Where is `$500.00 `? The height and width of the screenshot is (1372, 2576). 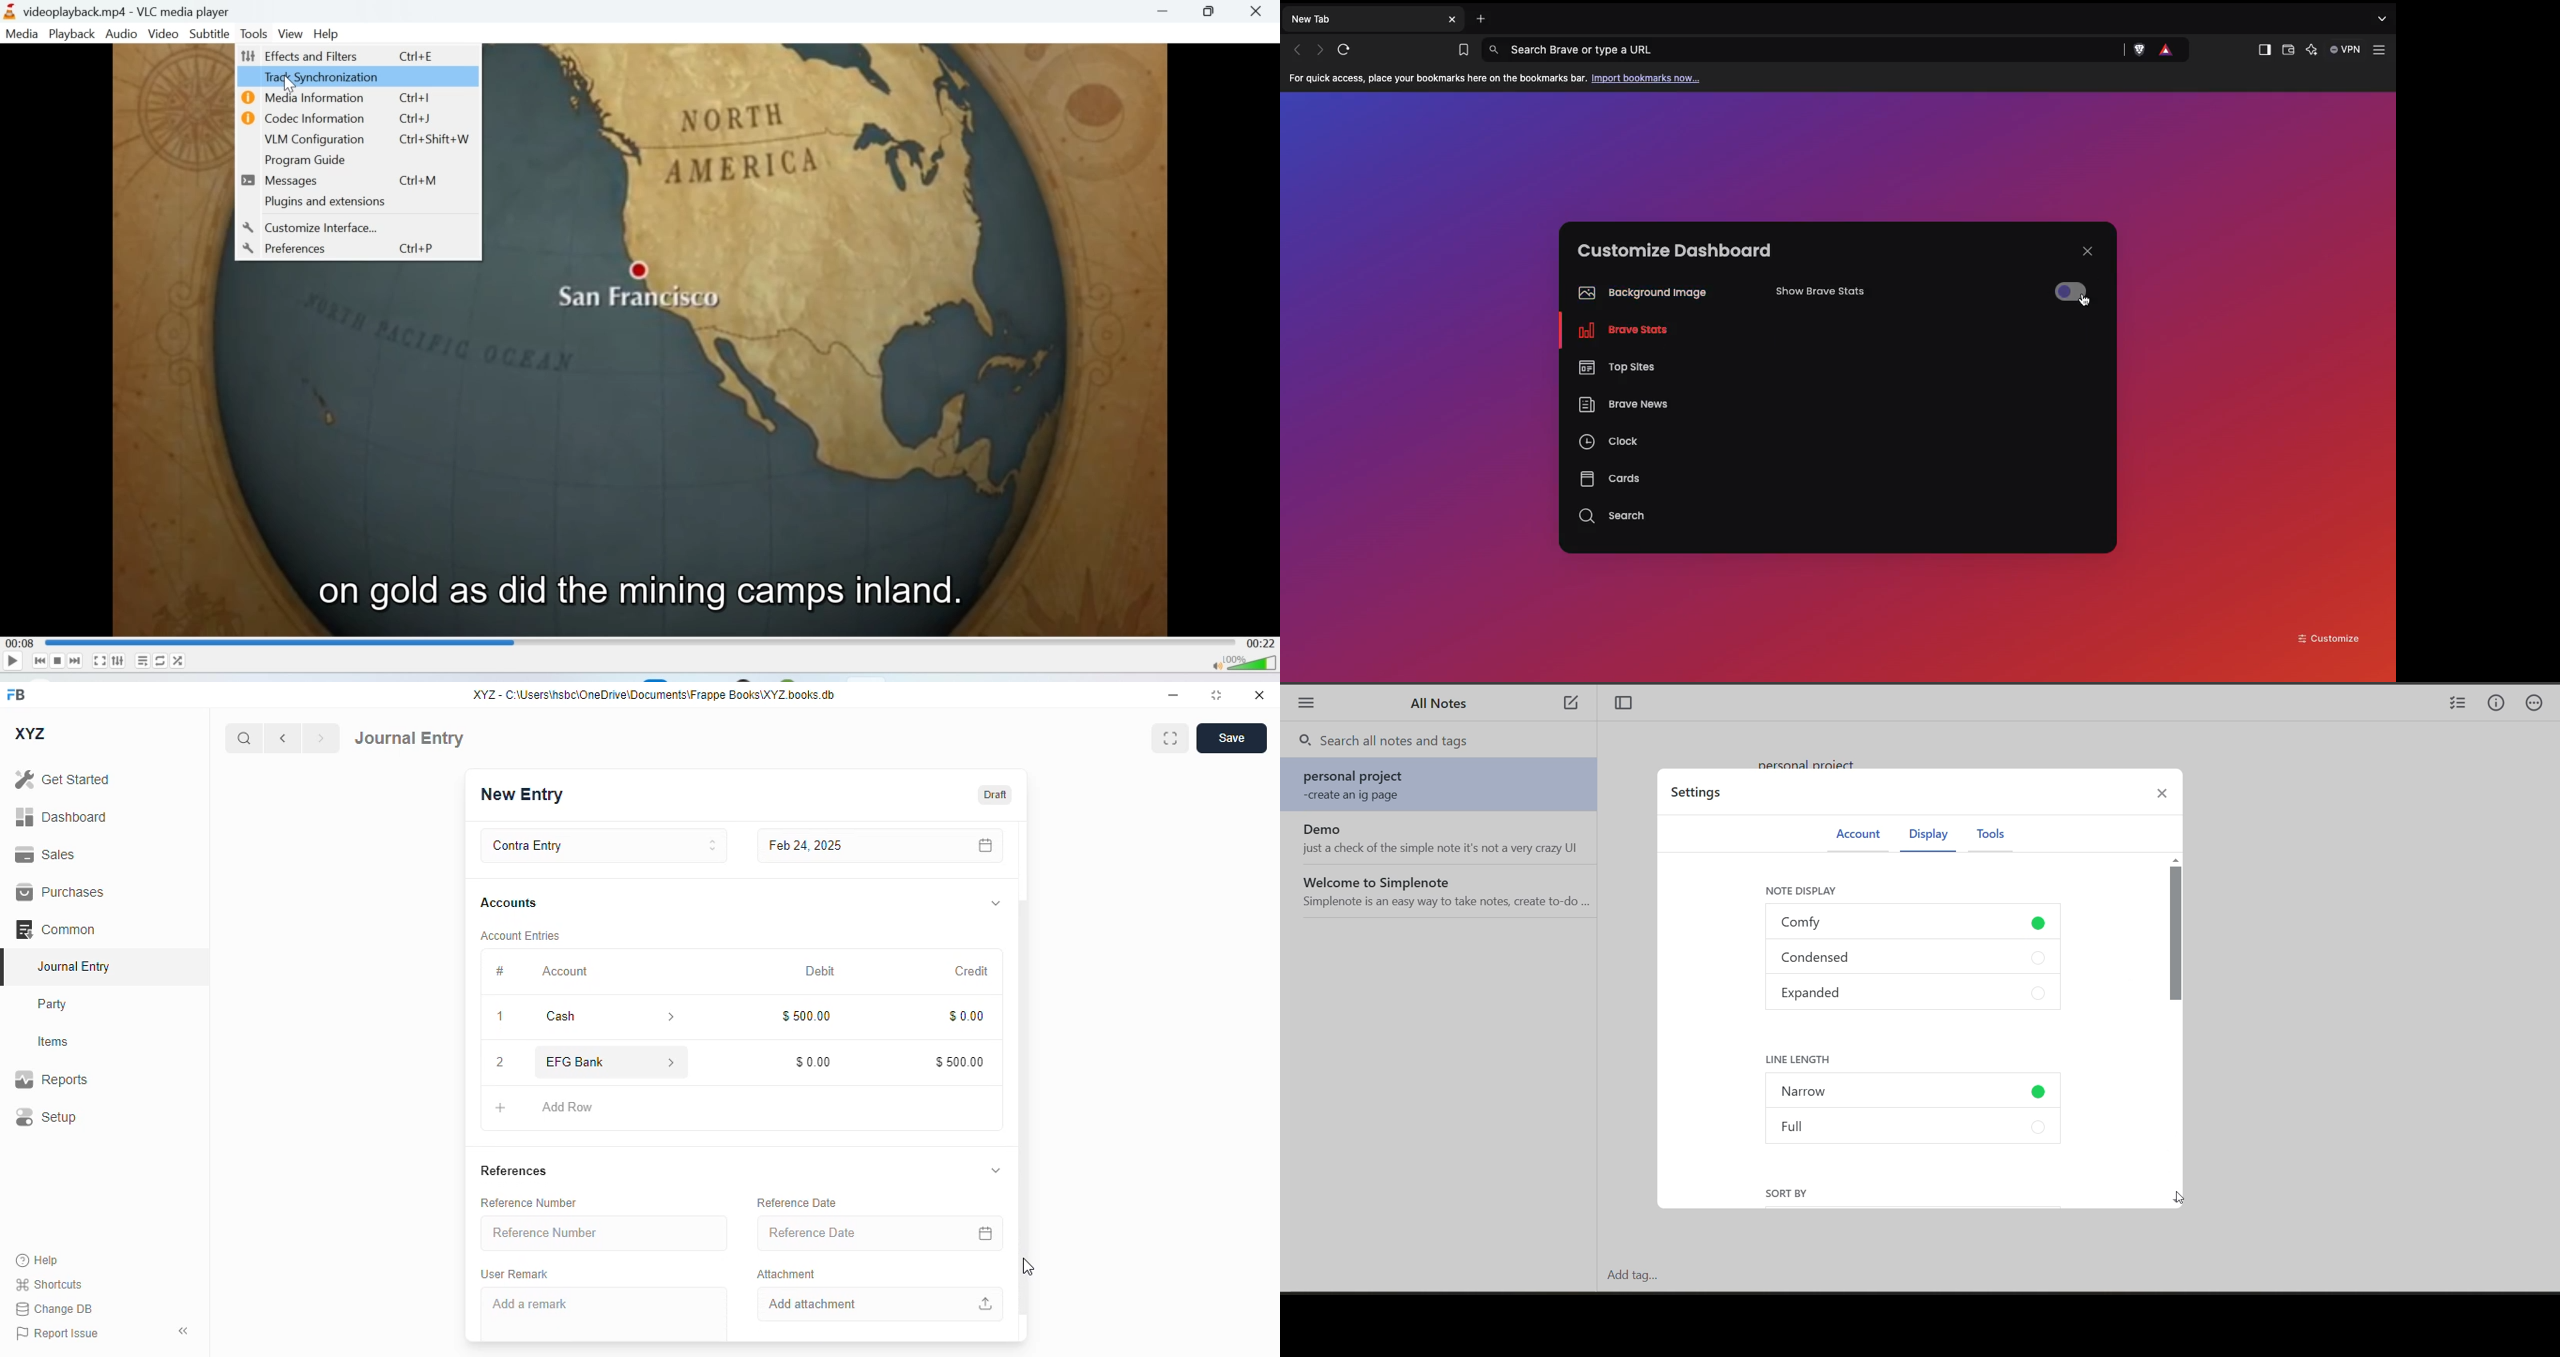
$500.00  is located at coordinates (805, 1016).